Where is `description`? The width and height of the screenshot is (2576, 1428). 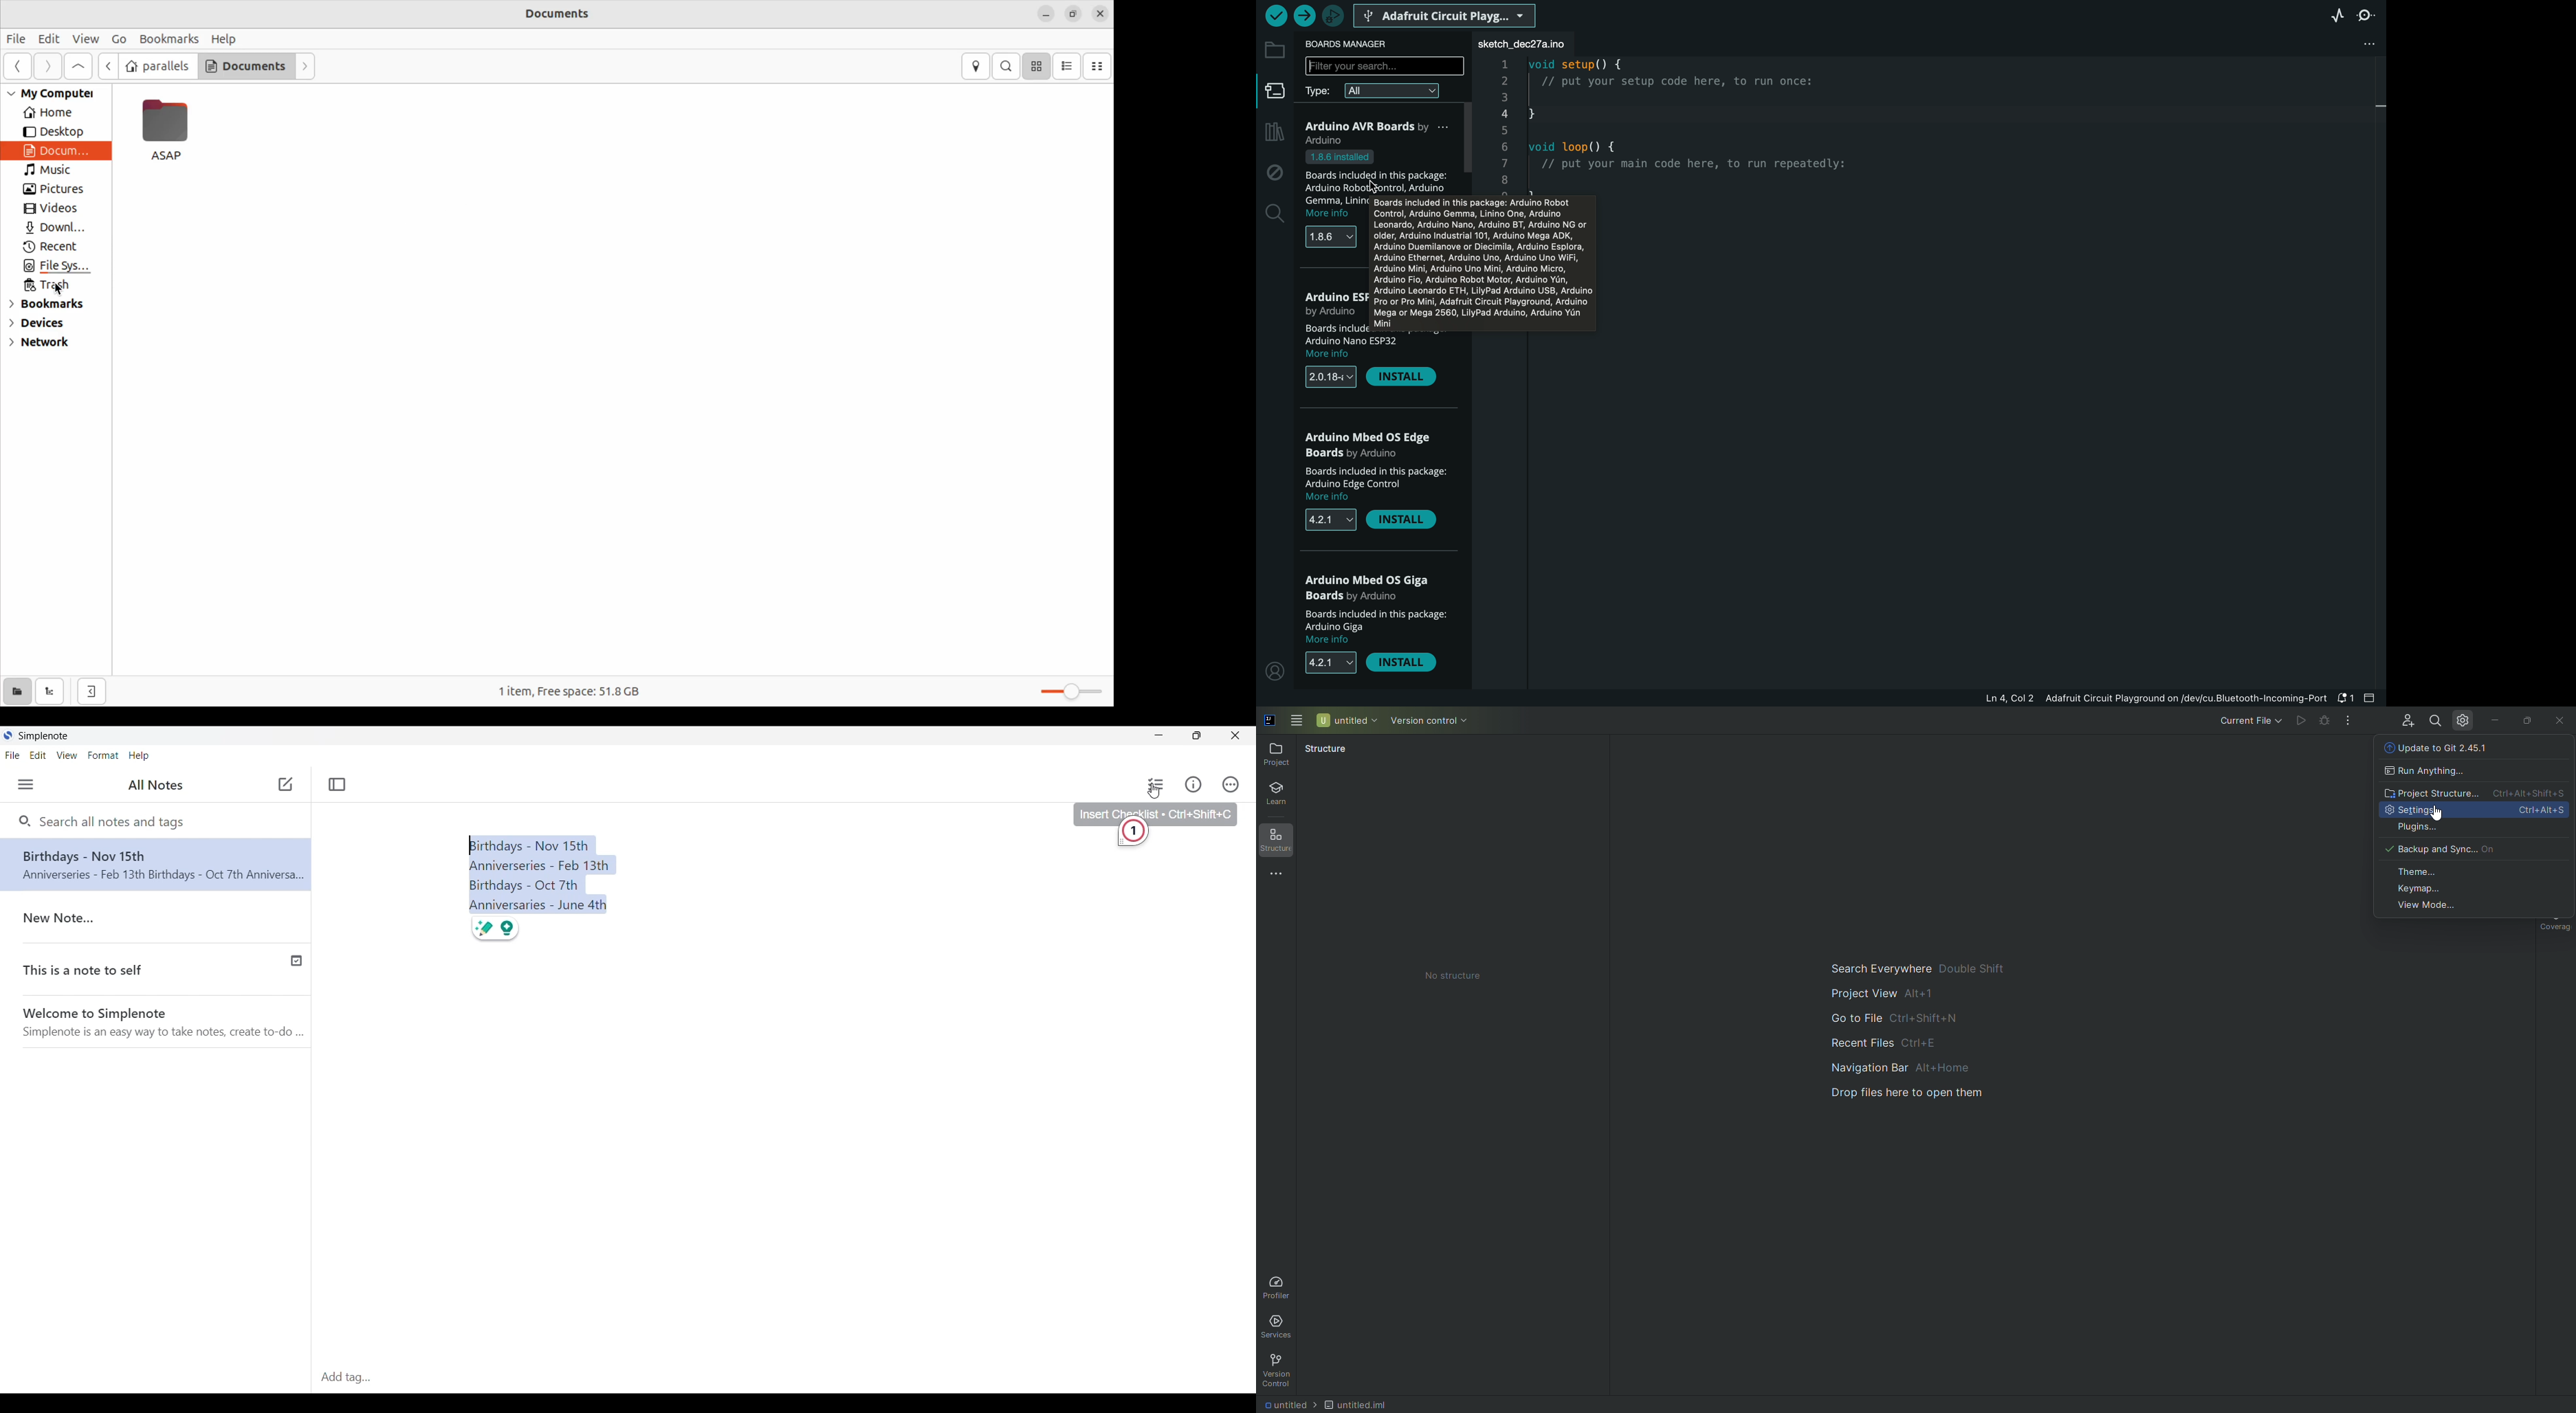 description is located at coordinates (1385, 173).